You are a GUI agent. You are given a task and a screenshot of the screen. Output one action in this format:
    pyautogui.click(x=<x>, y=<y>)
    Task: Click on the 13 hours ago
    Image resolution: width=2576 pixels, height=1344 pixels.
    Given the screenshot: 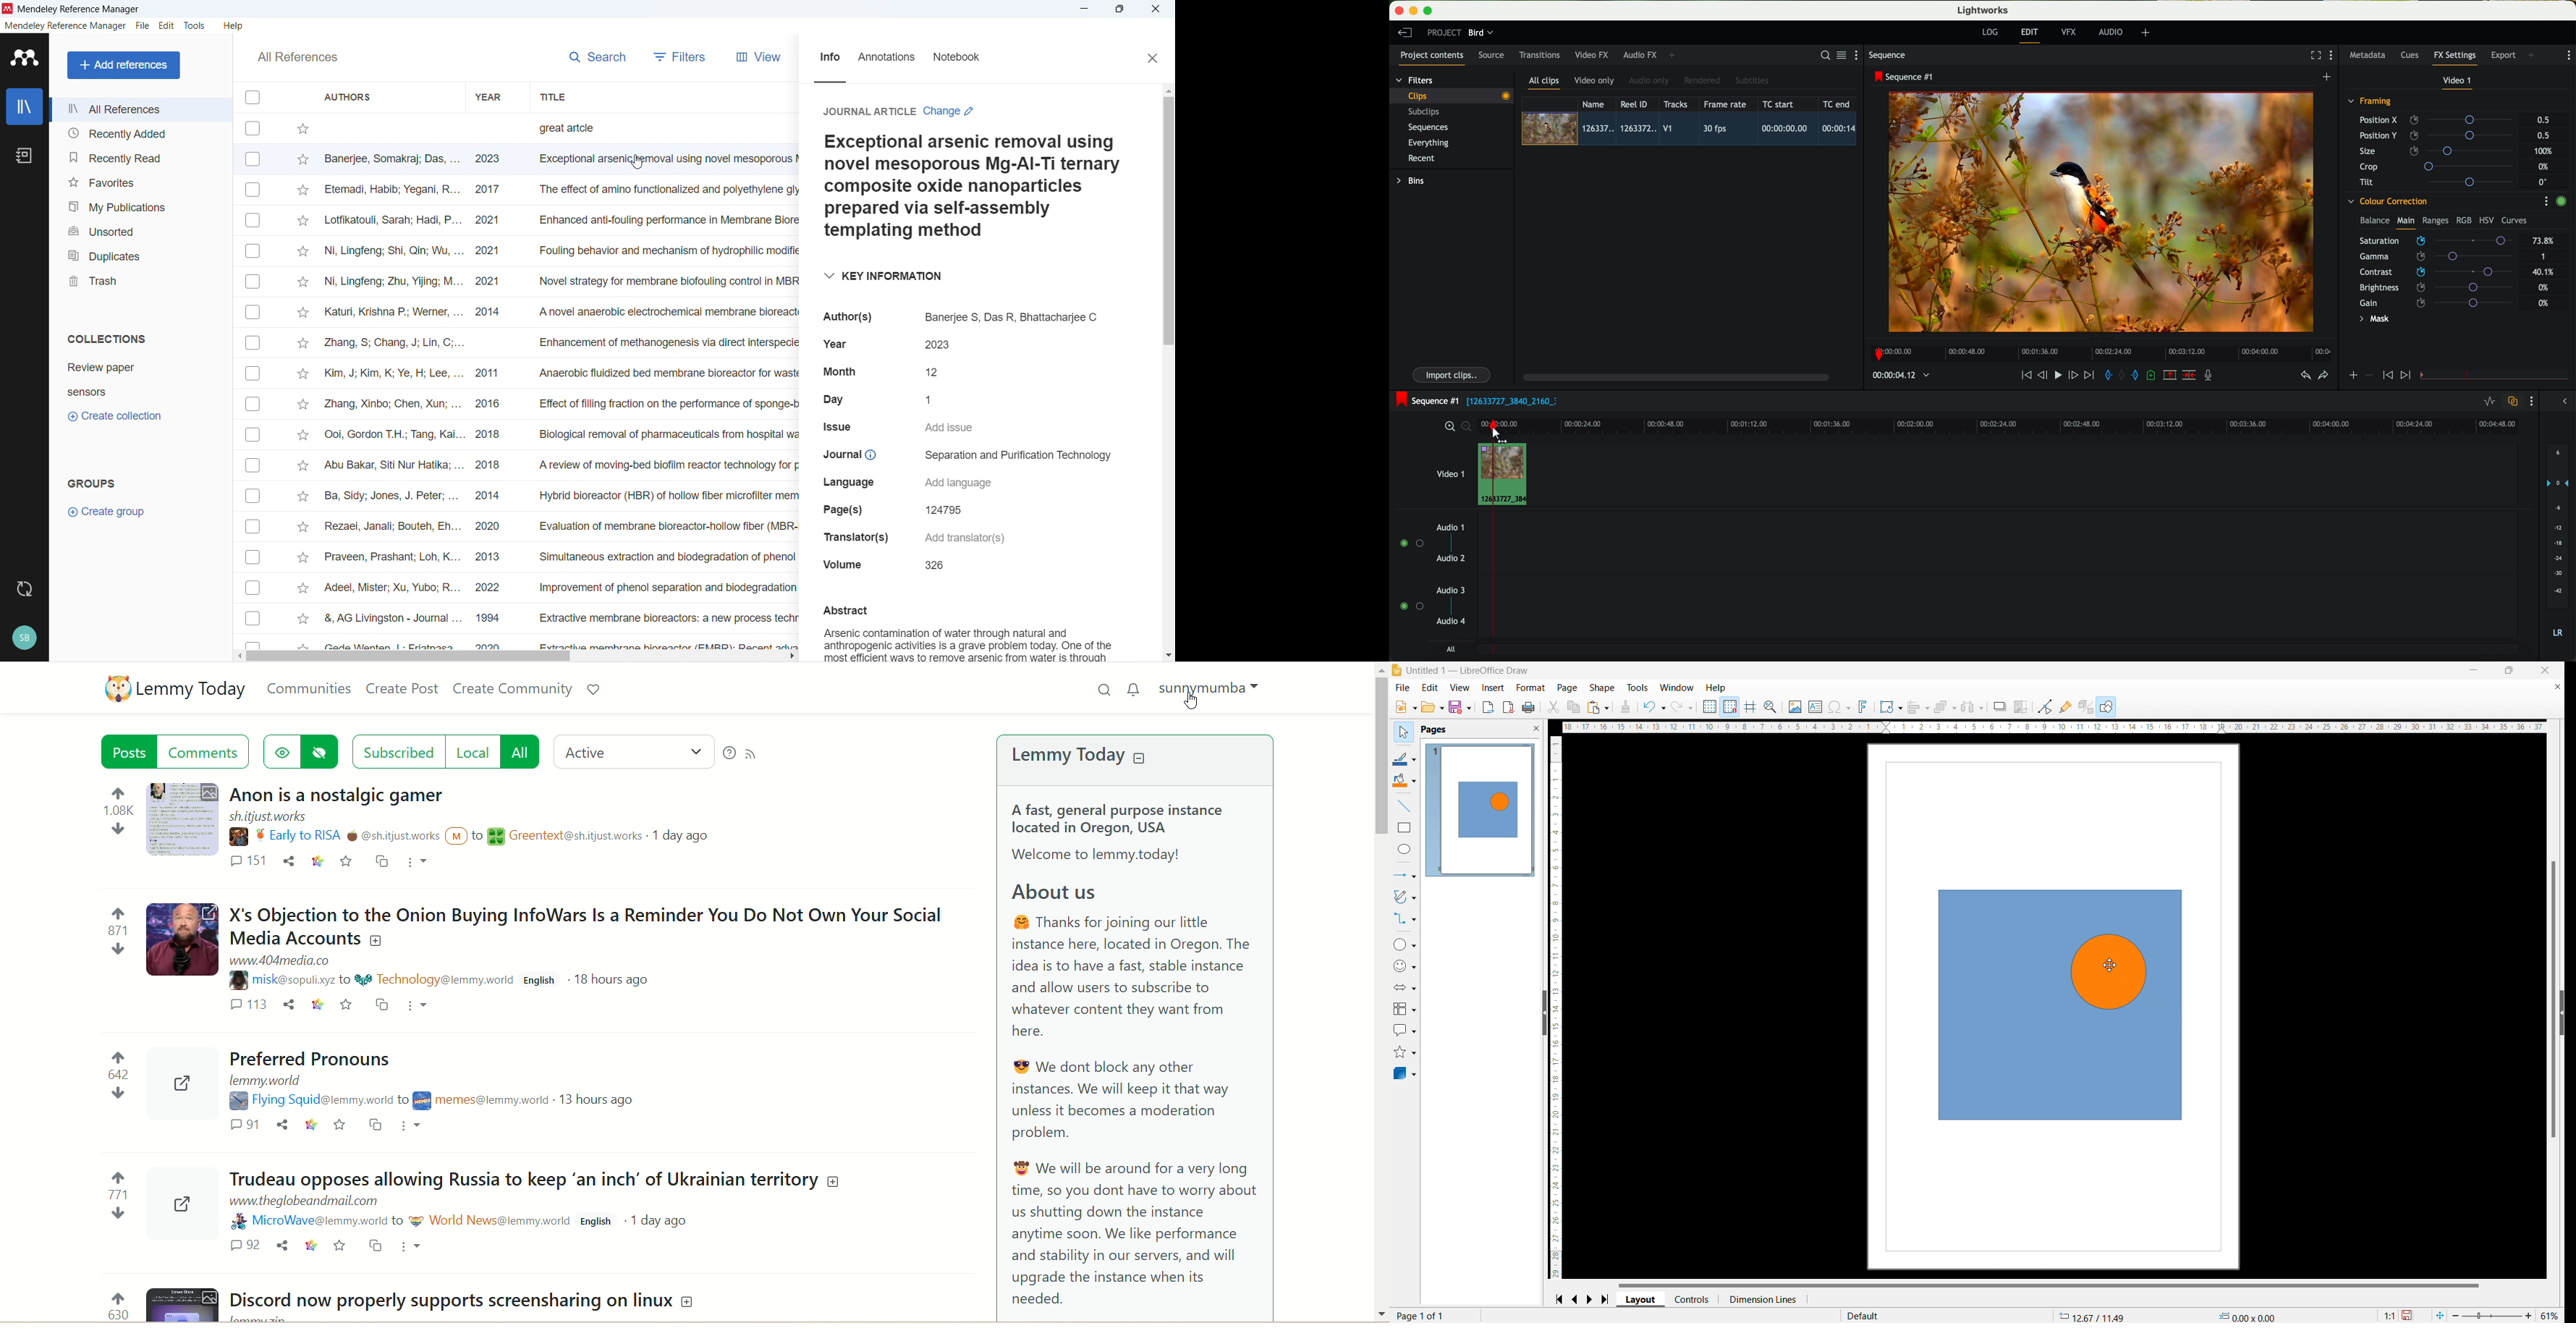 What is the action you would take?
    pyautogui.click(x=601, y=1100)
    